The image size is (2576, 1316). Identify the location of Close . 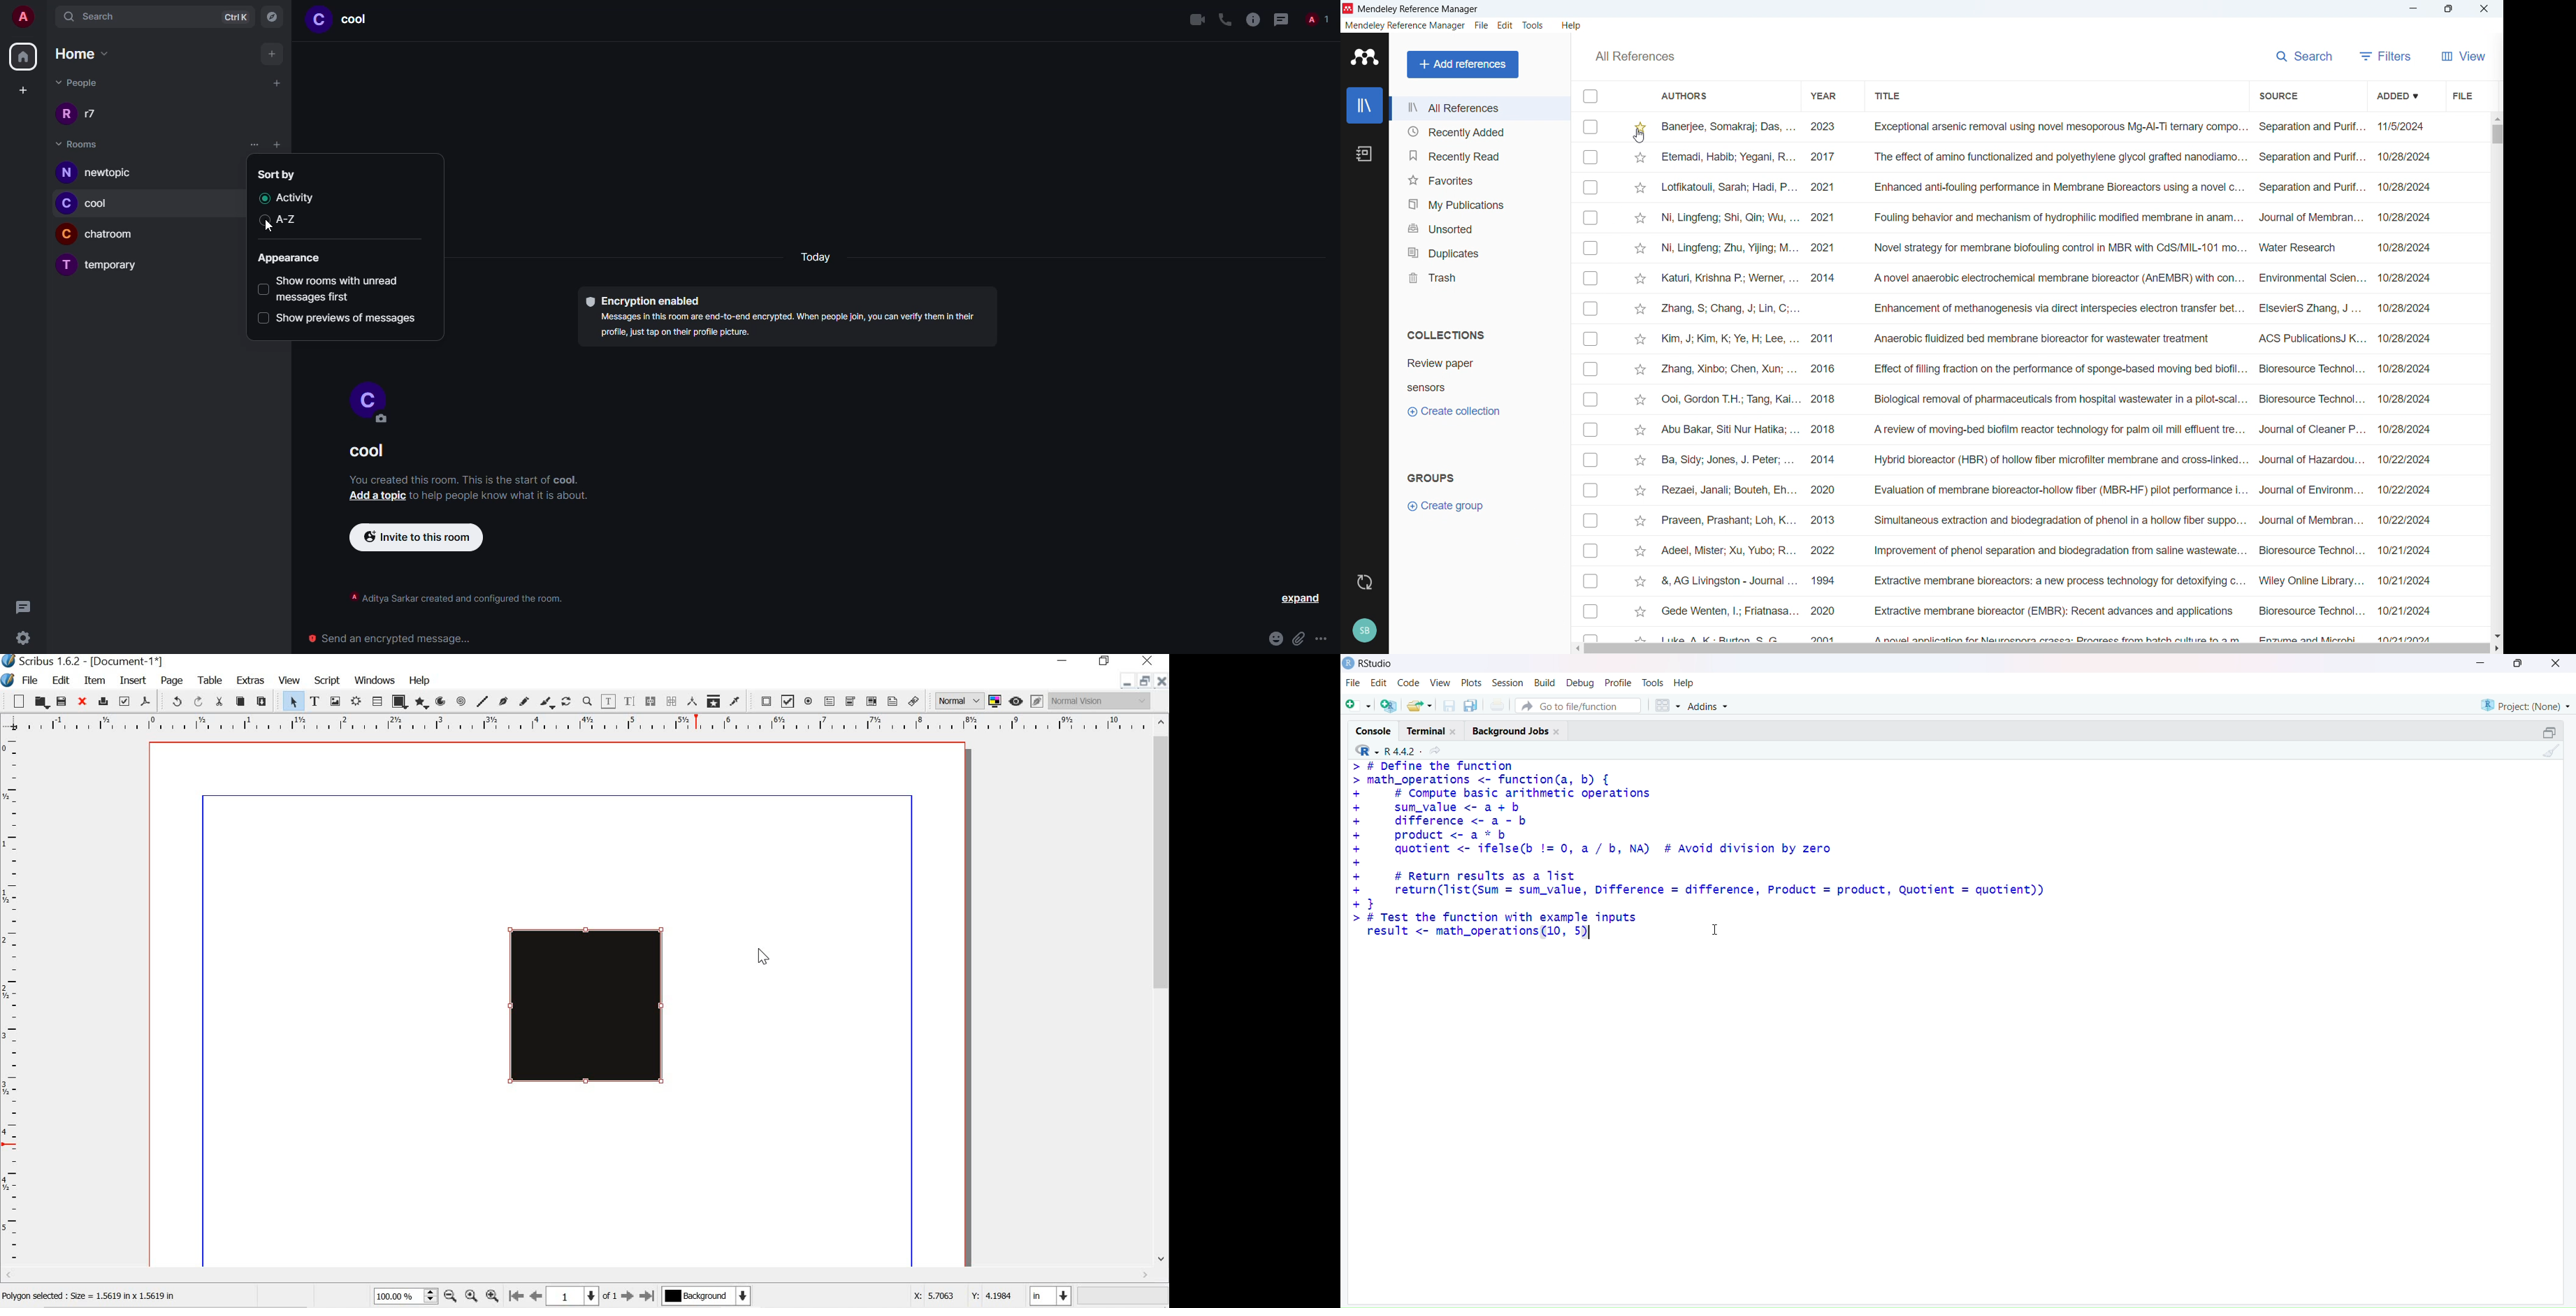
(2485, 9).